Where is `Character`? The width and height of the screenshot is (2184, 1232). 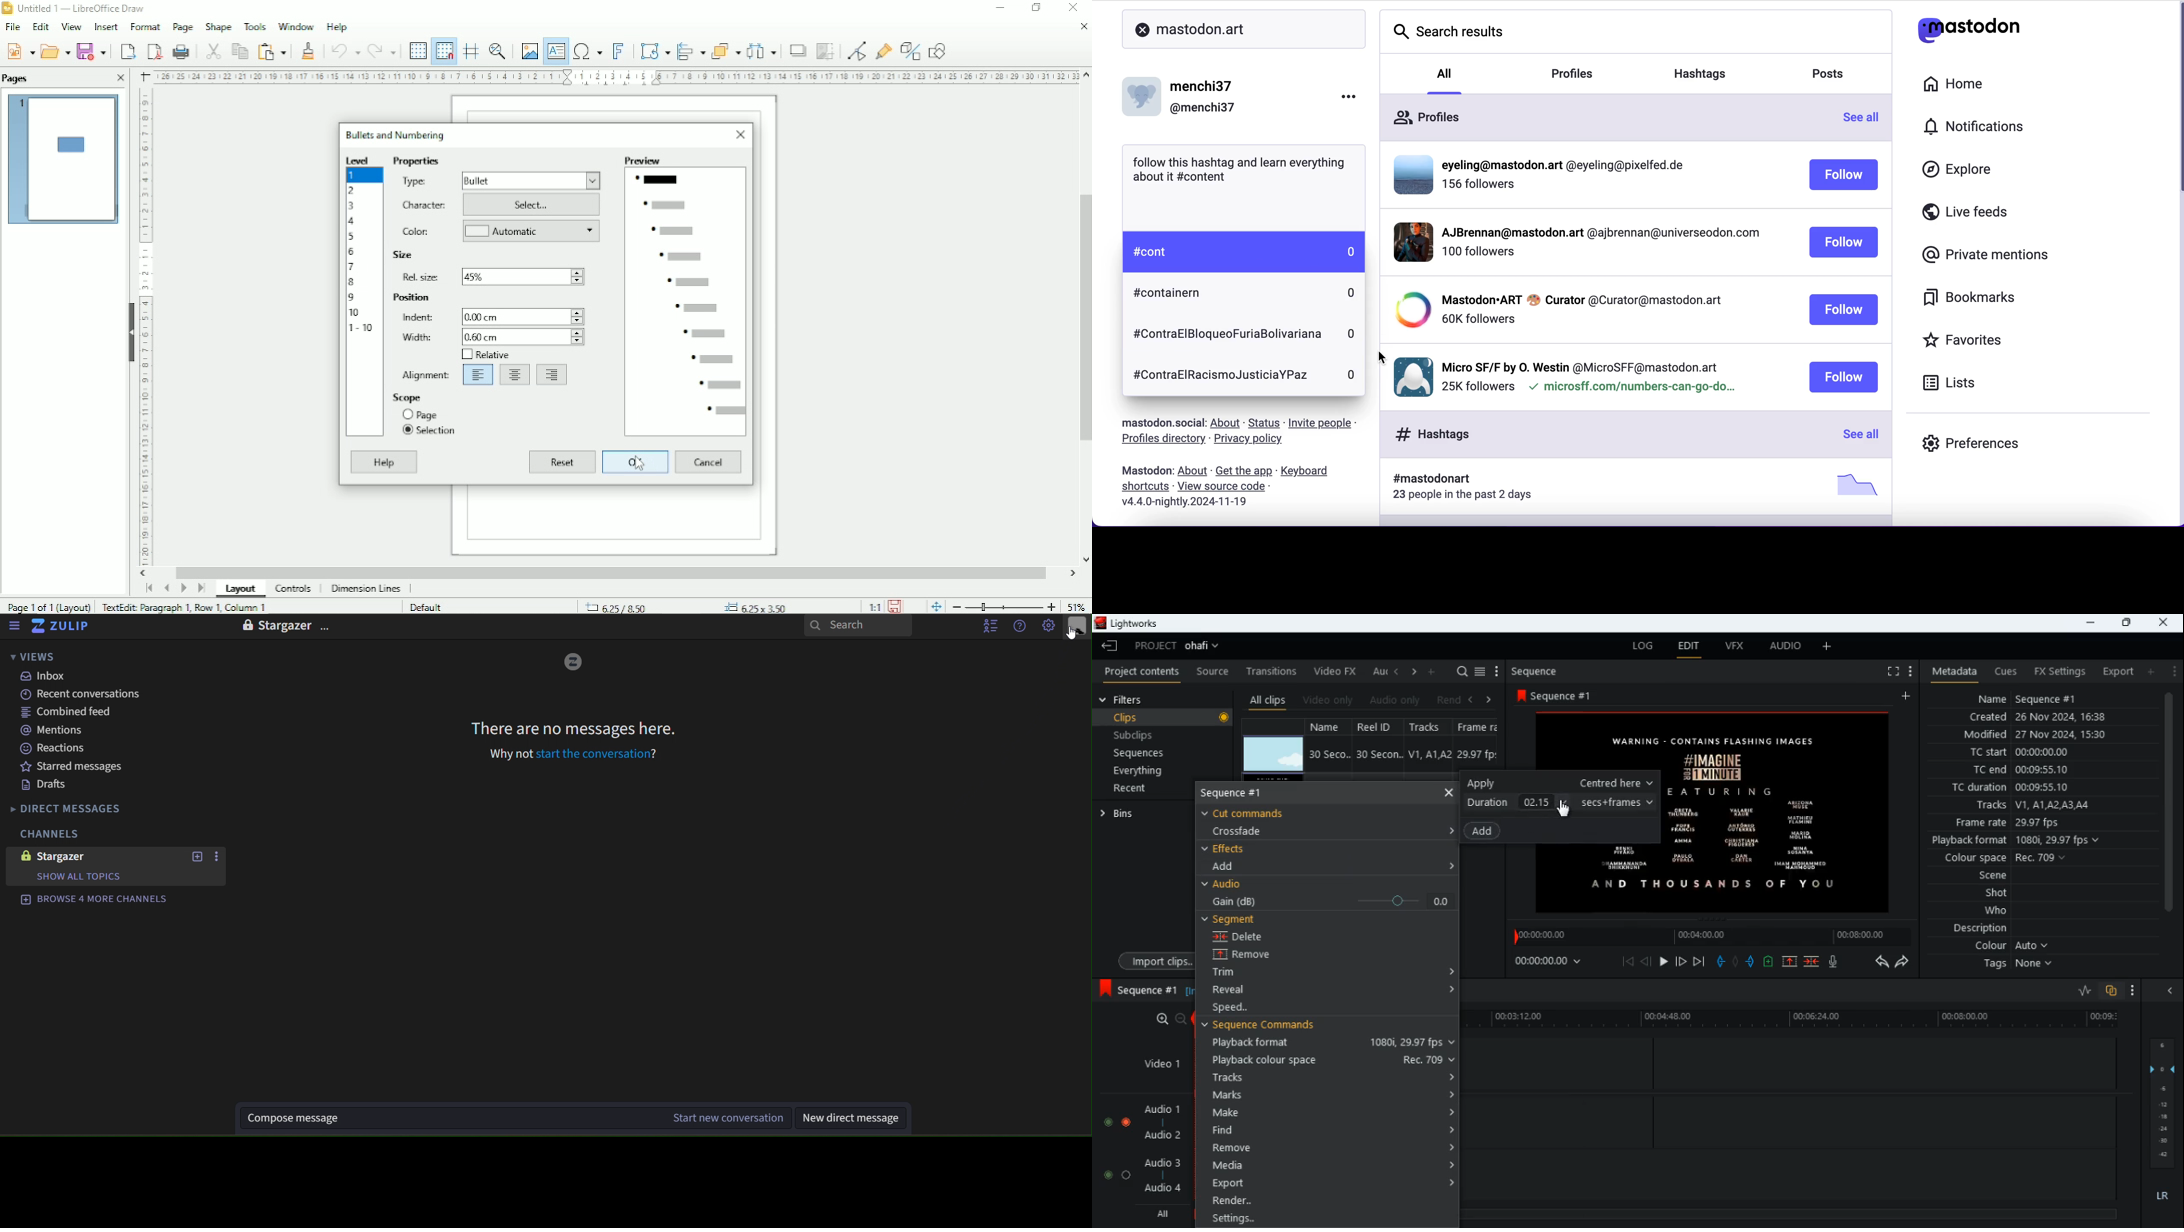
Character is located at coordinates (425, 206).